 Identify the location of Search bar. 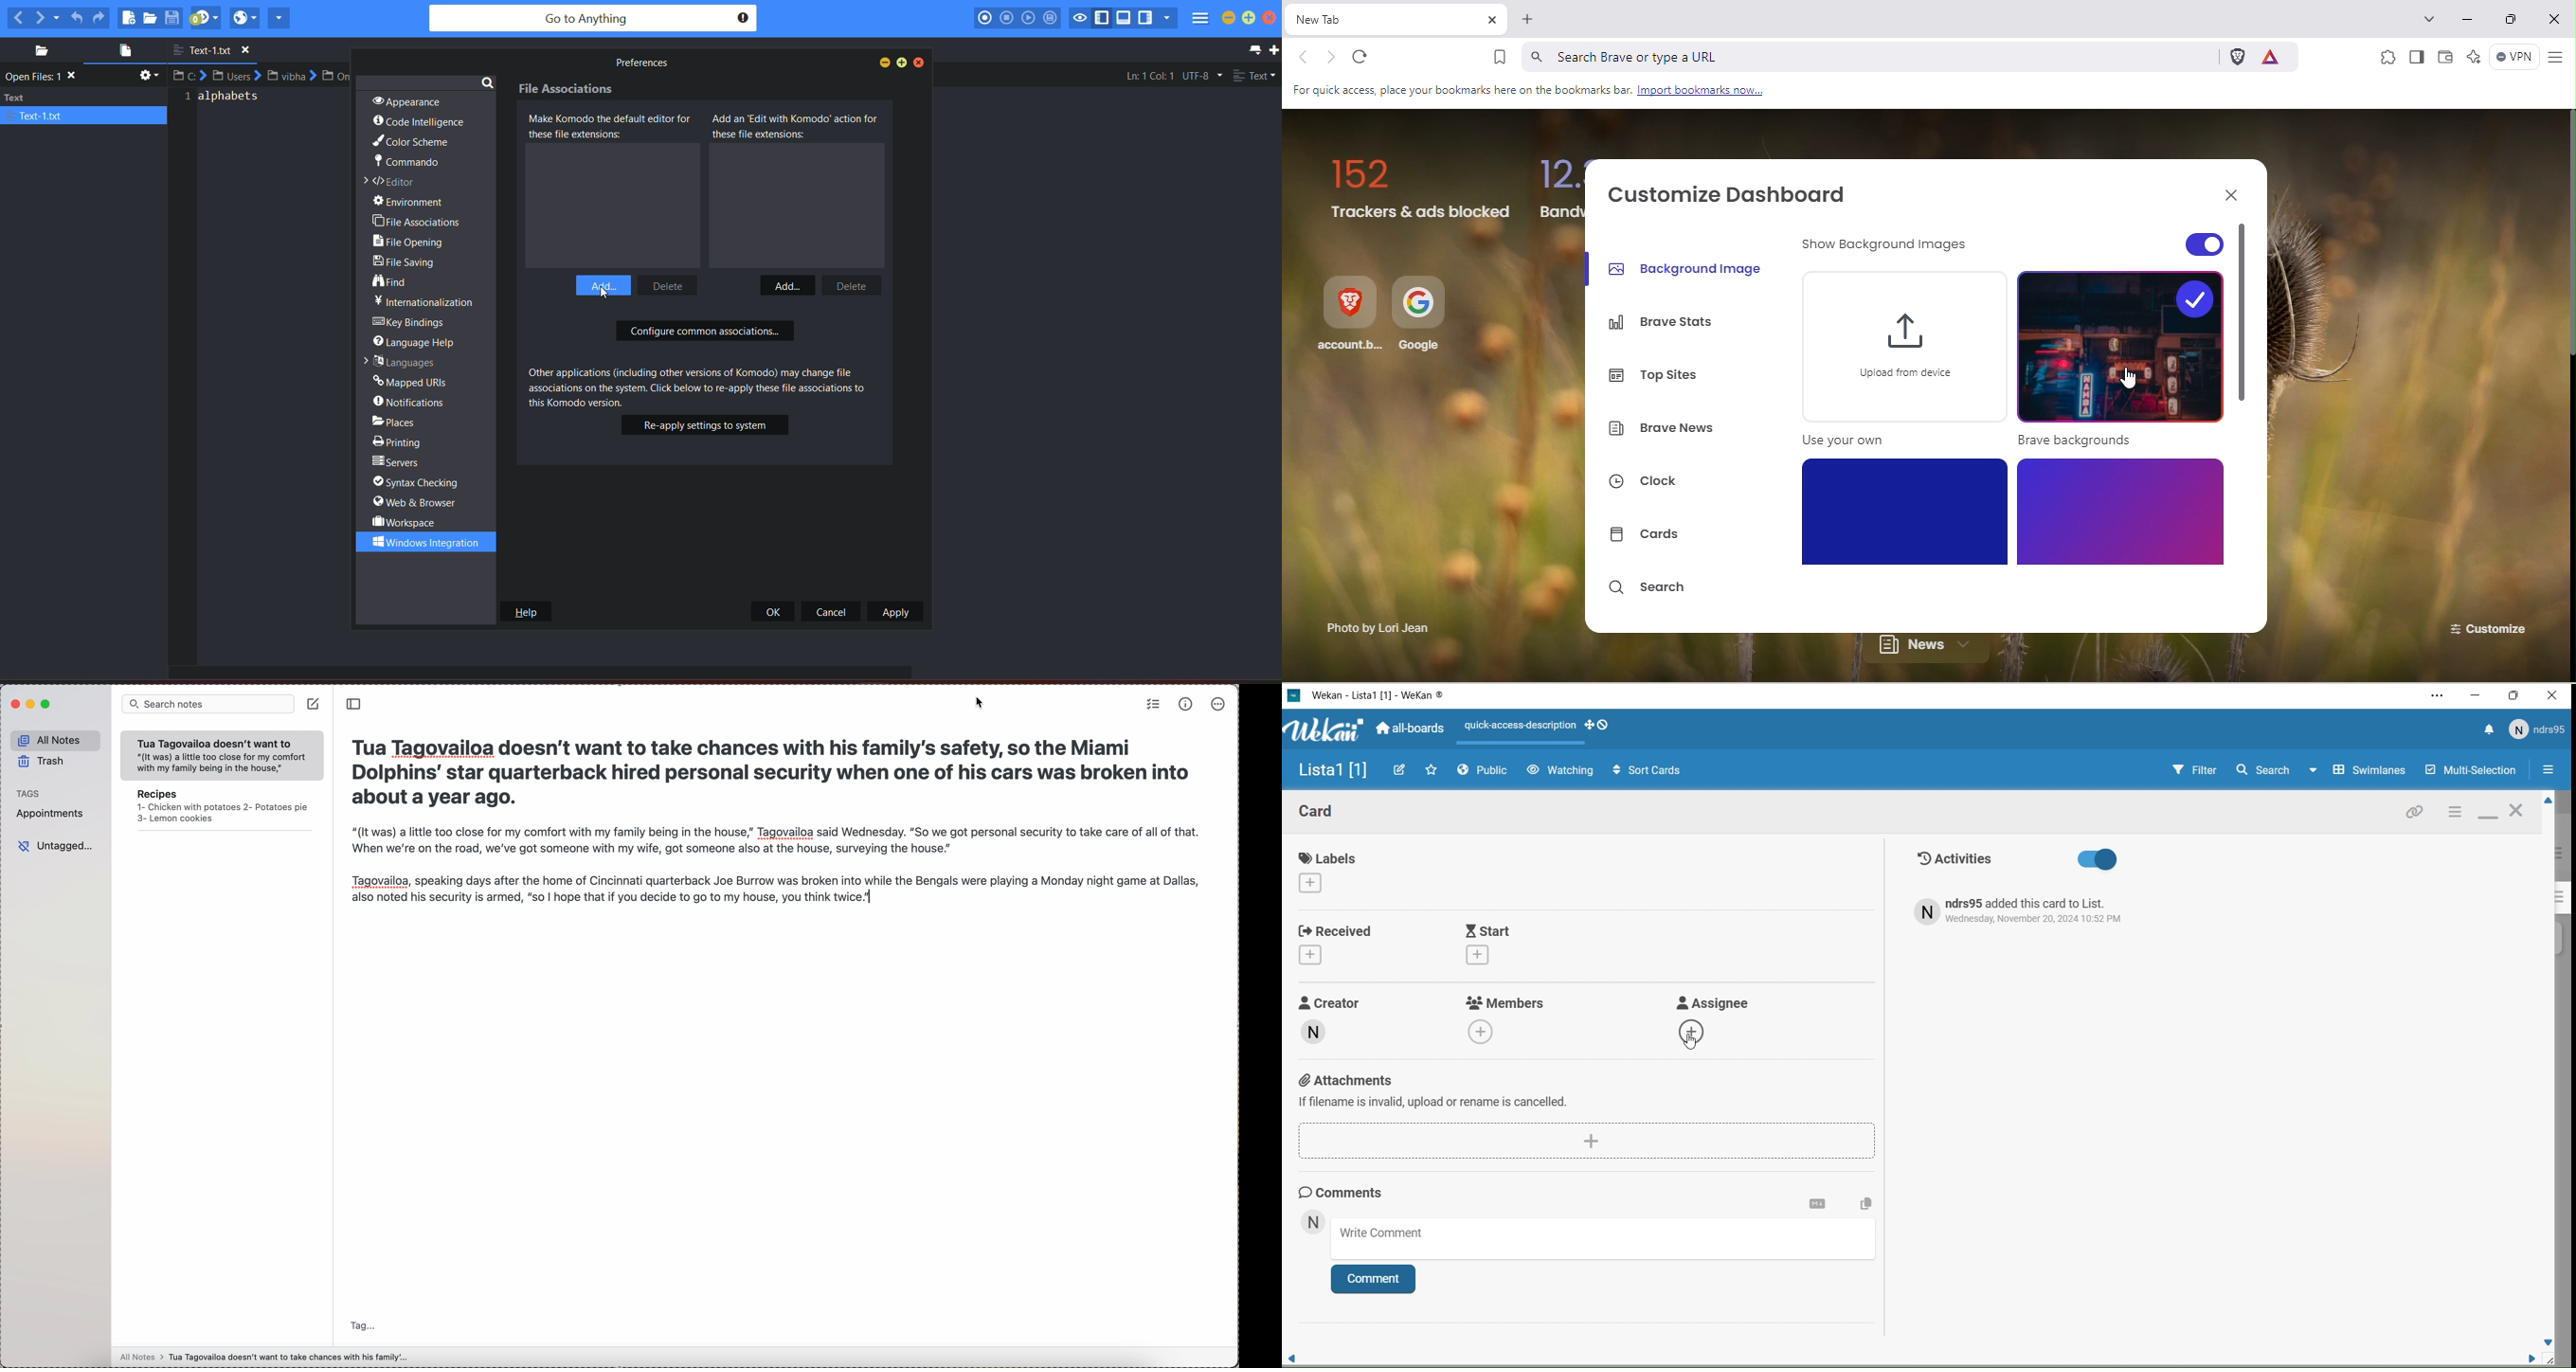
(1866, 56).